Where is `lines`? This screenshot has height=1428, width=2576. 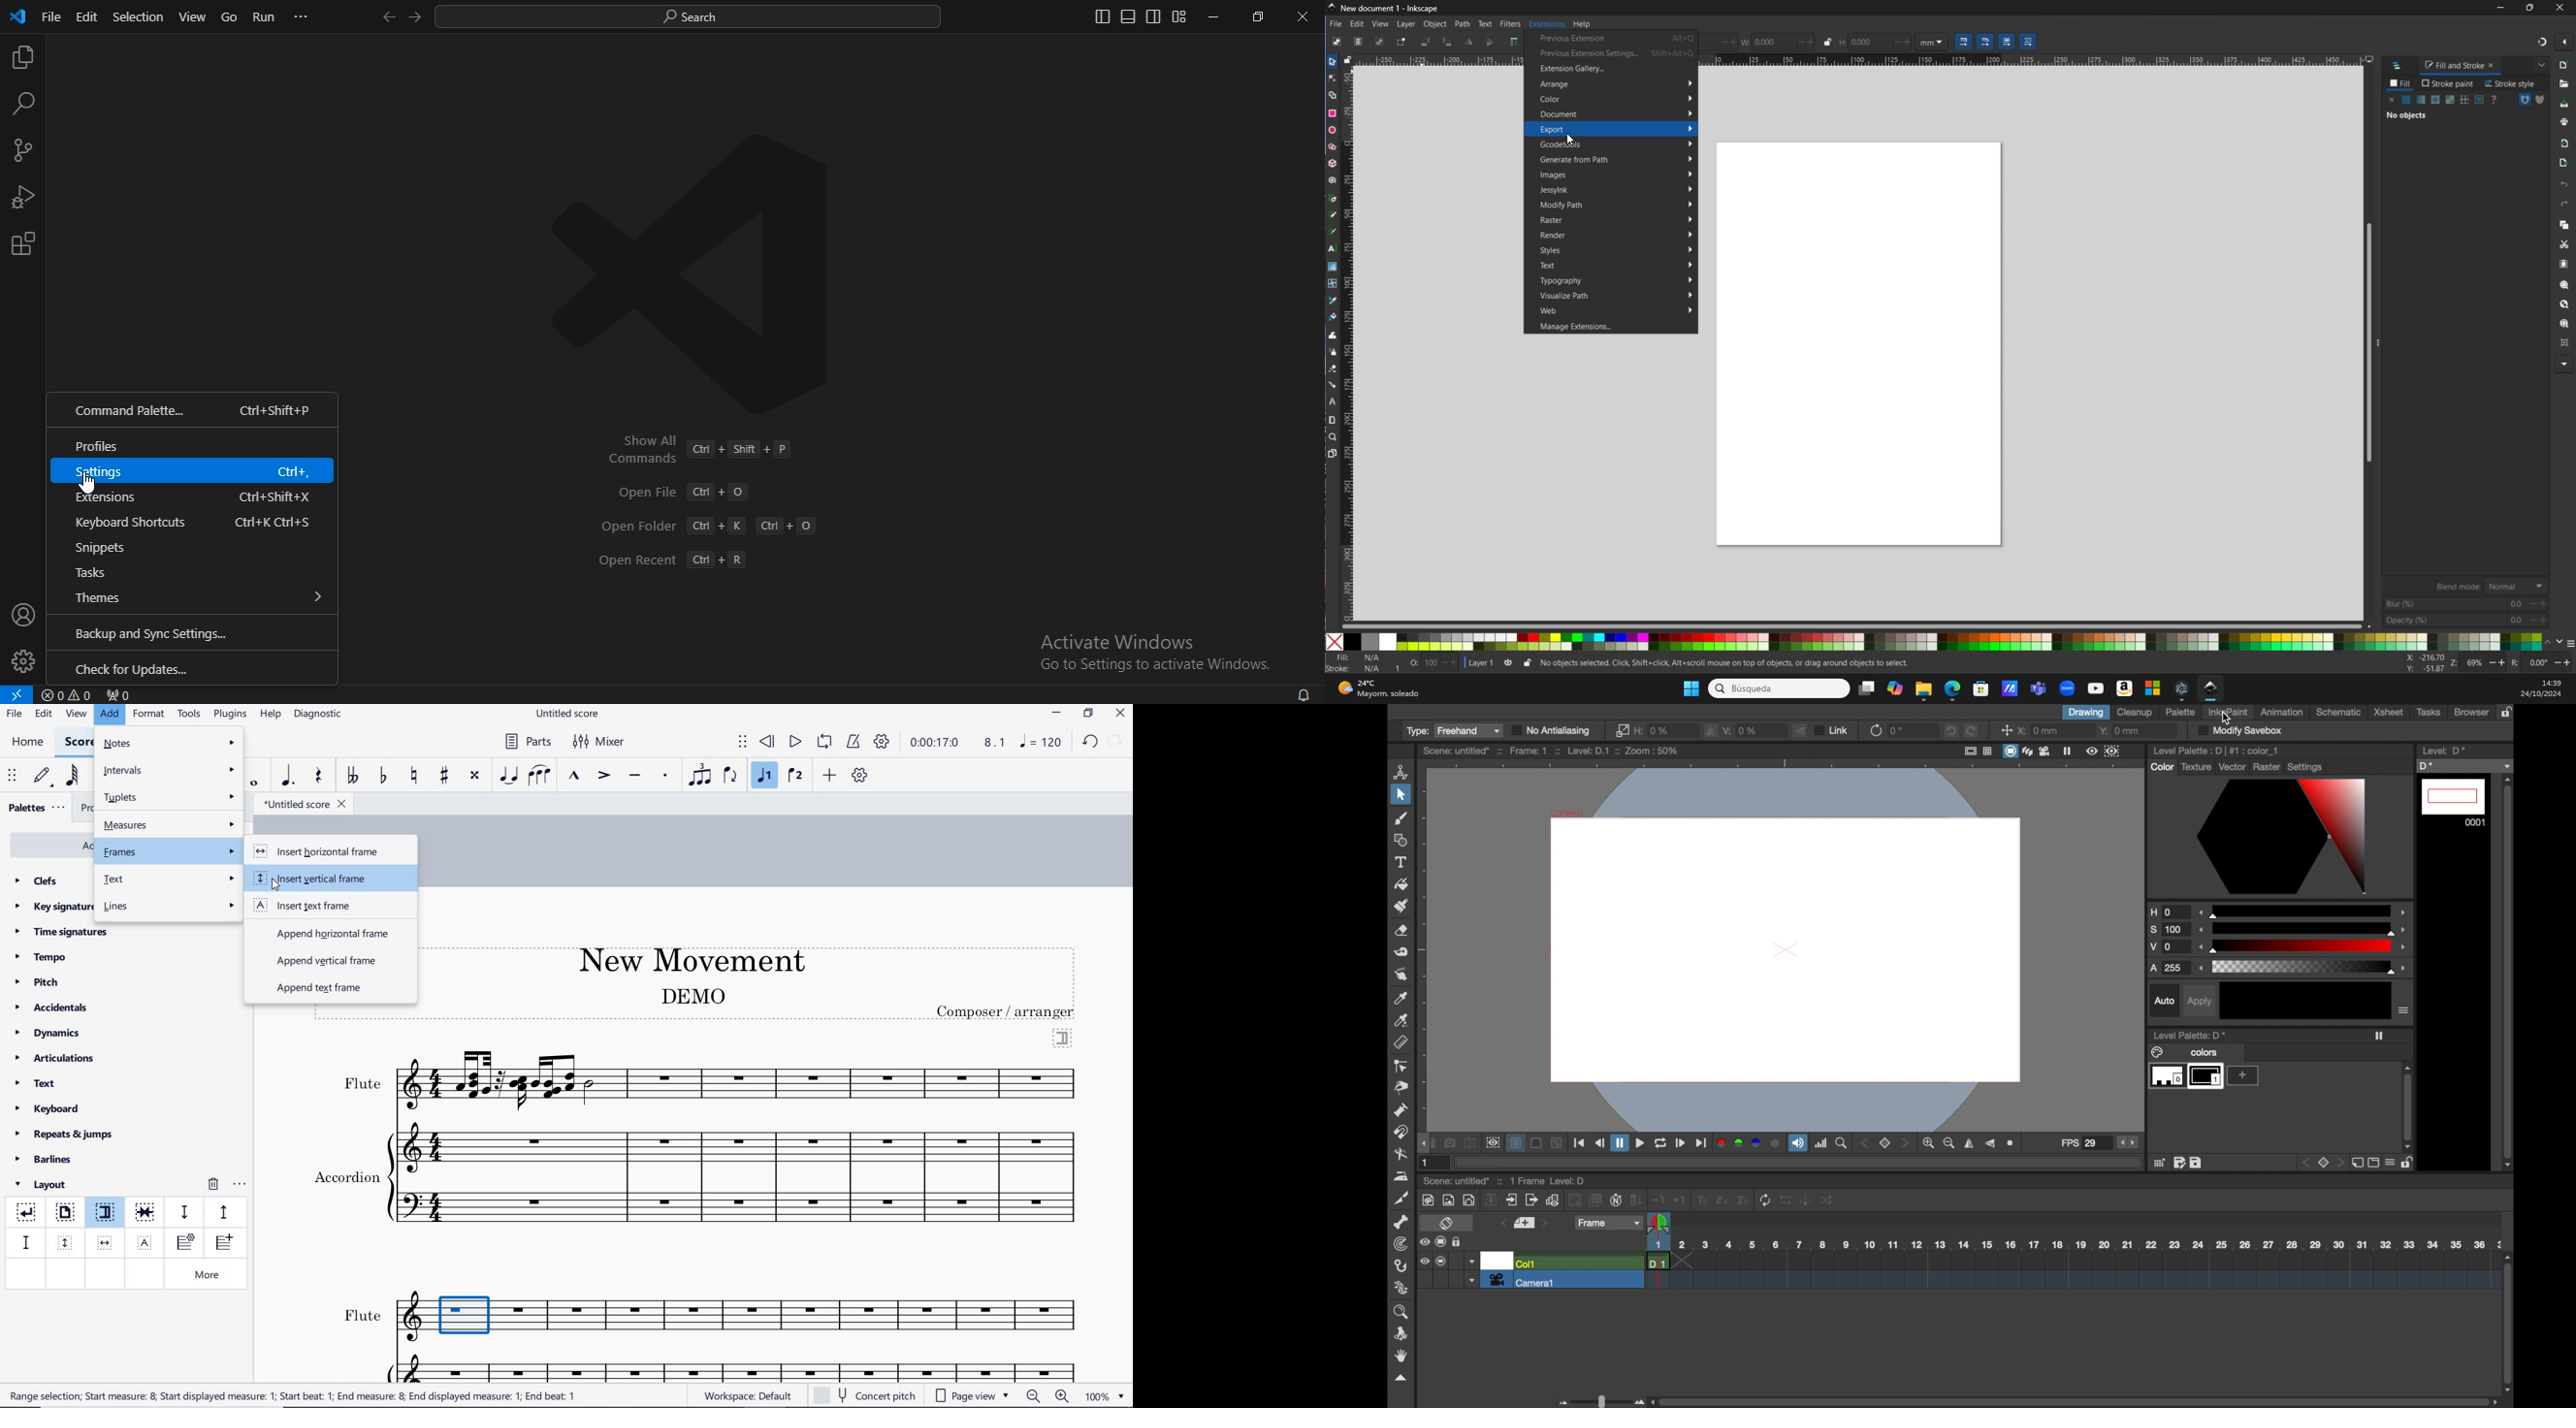
lines is located at coordinates (169, 907).